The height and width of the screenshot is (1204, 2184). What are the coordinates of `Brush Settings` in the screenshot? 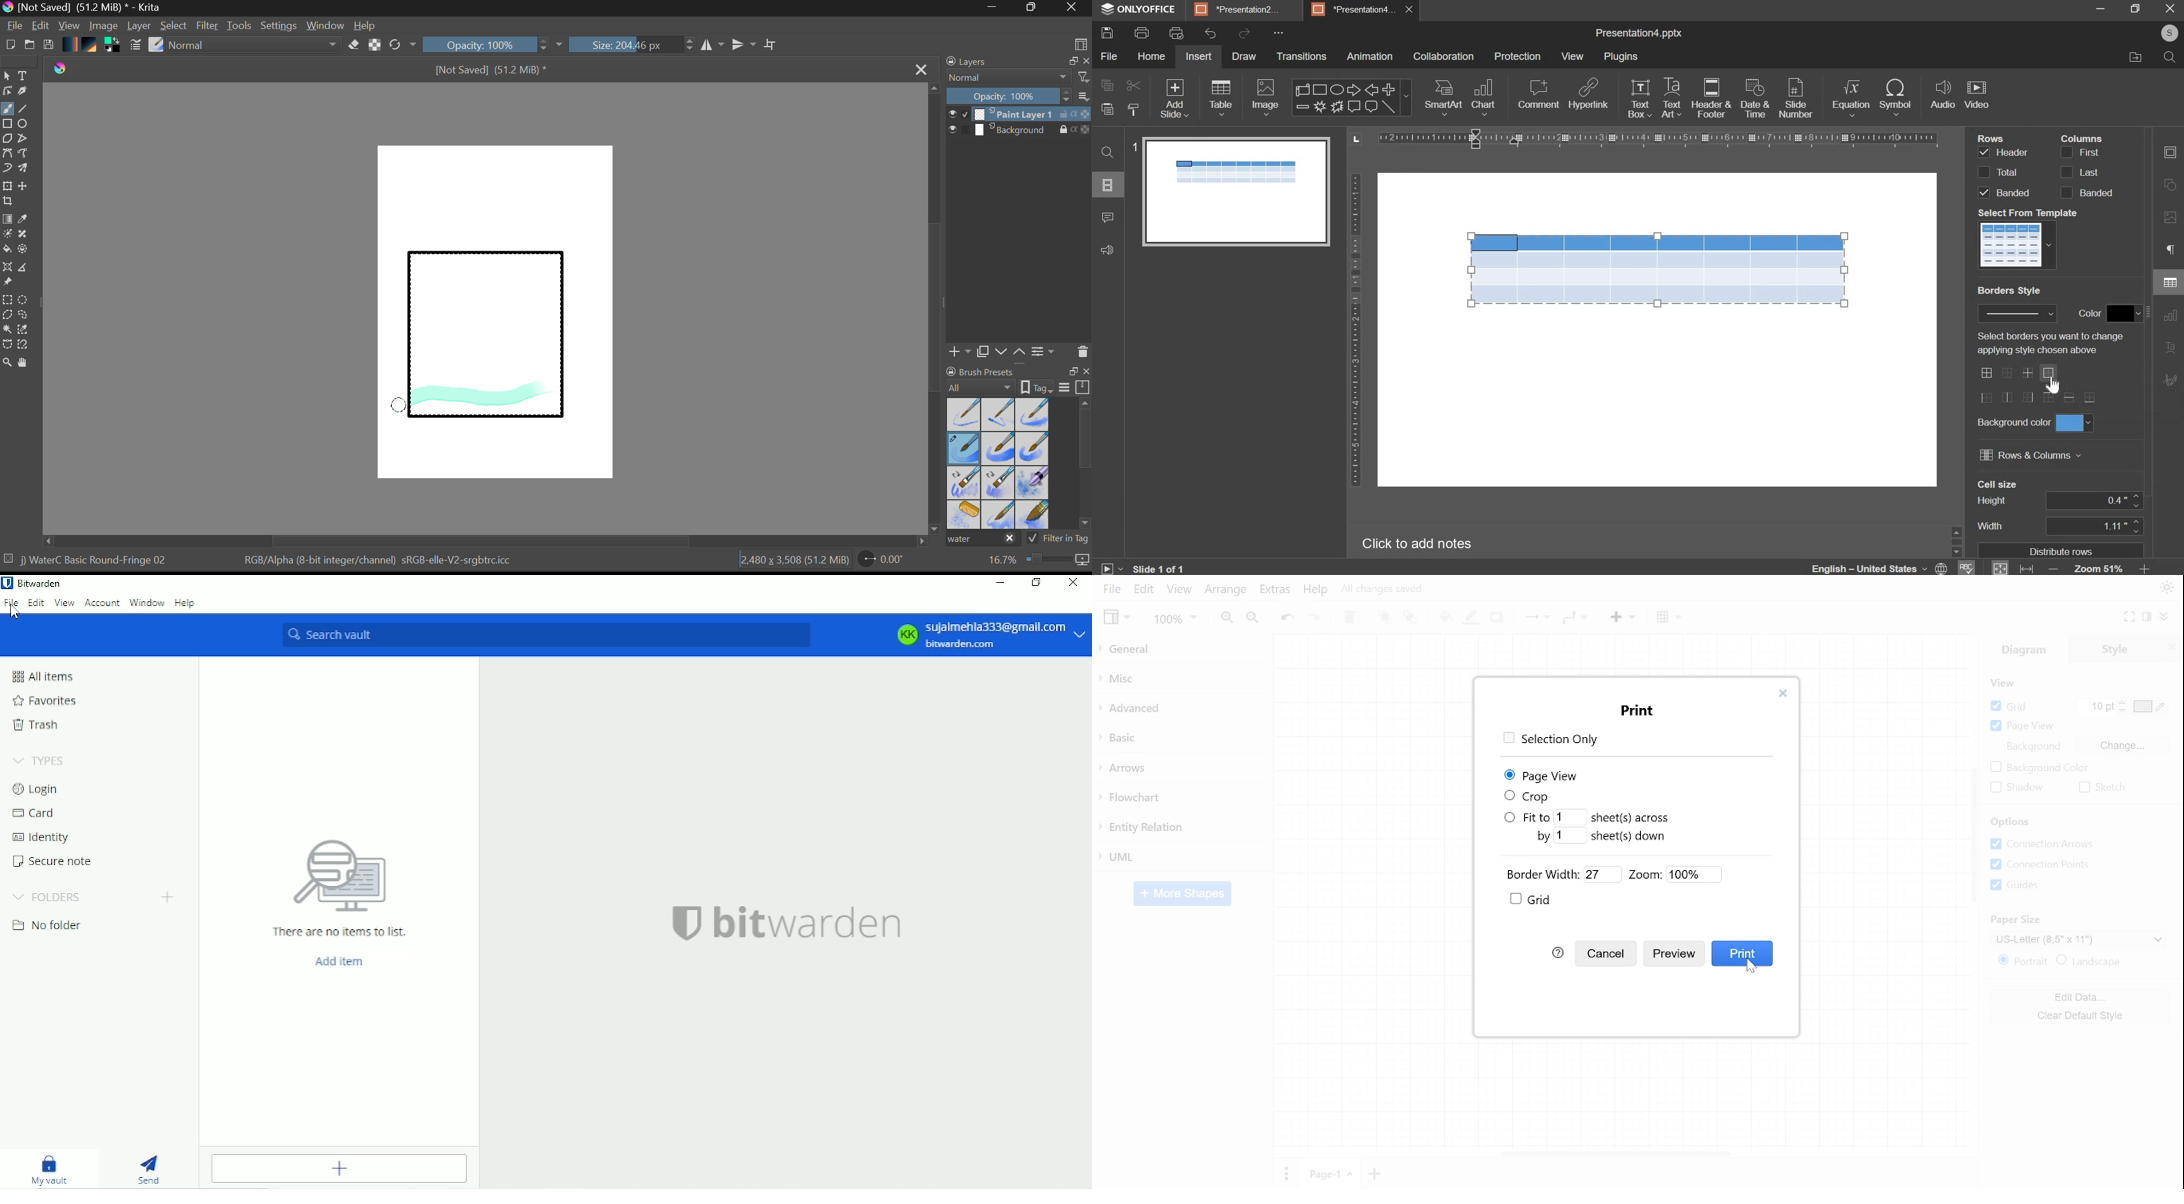 It's located at (134, 46).